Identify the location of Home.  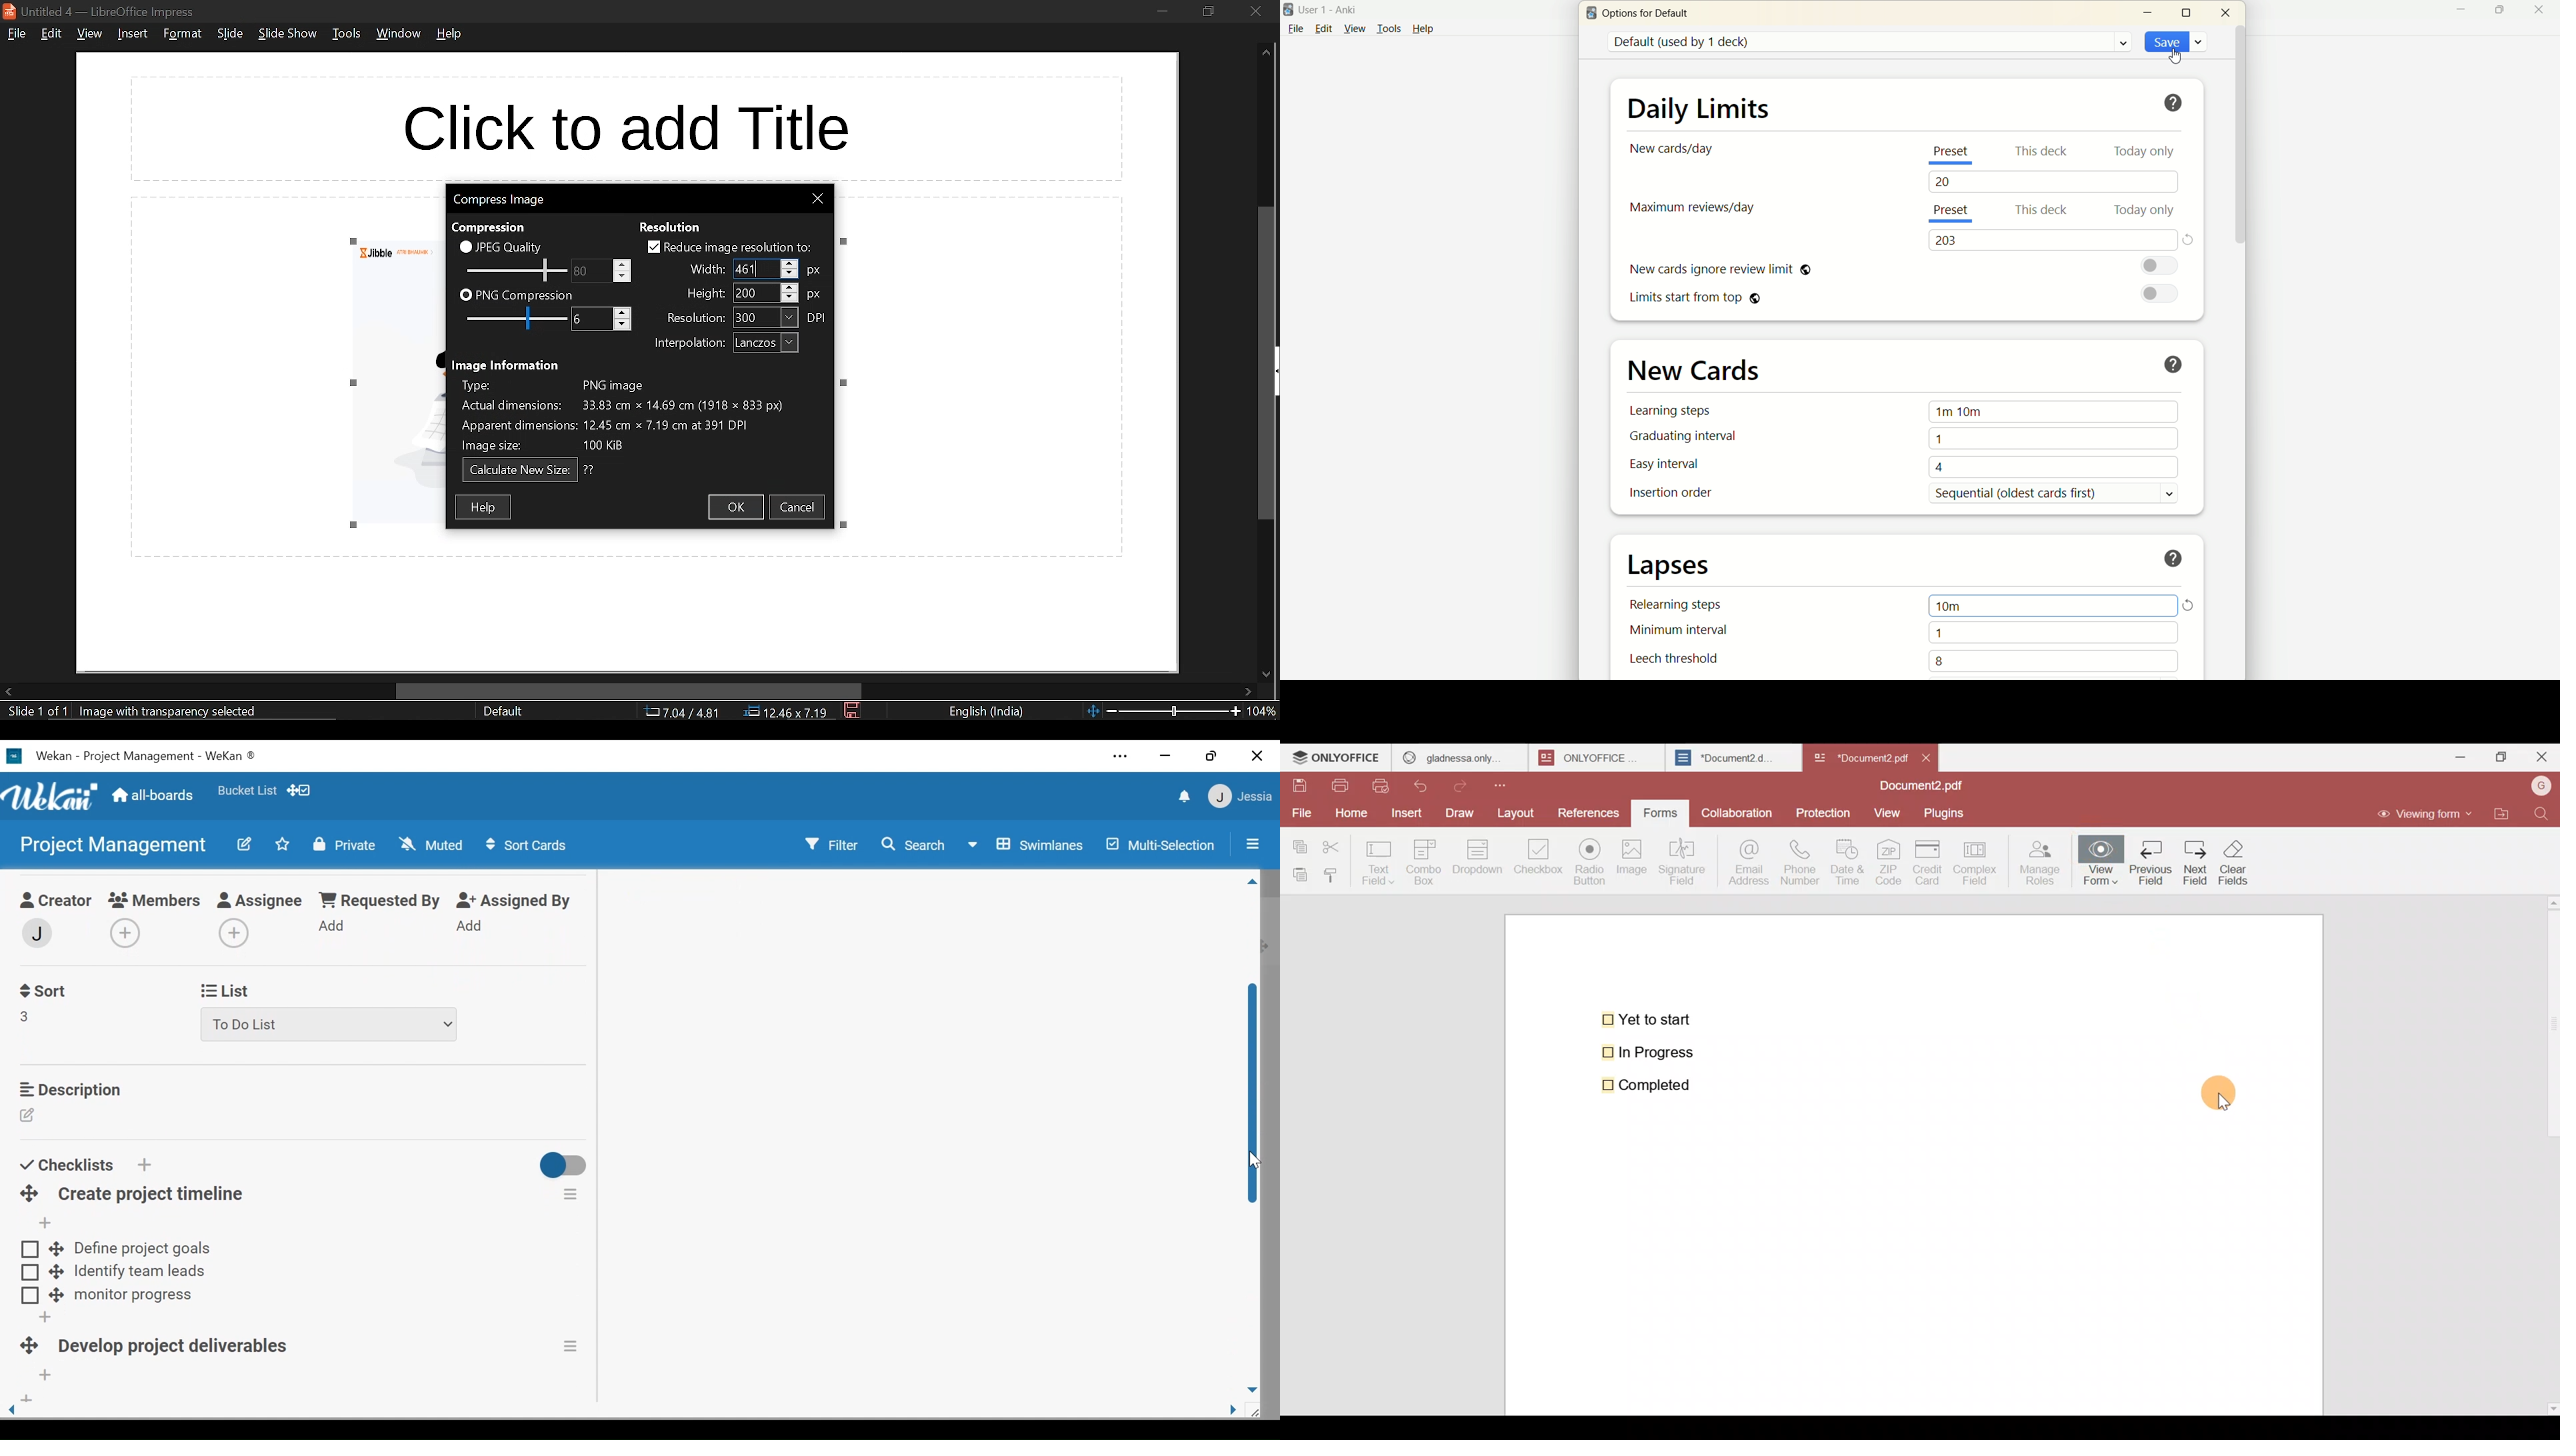
(1349, 813).